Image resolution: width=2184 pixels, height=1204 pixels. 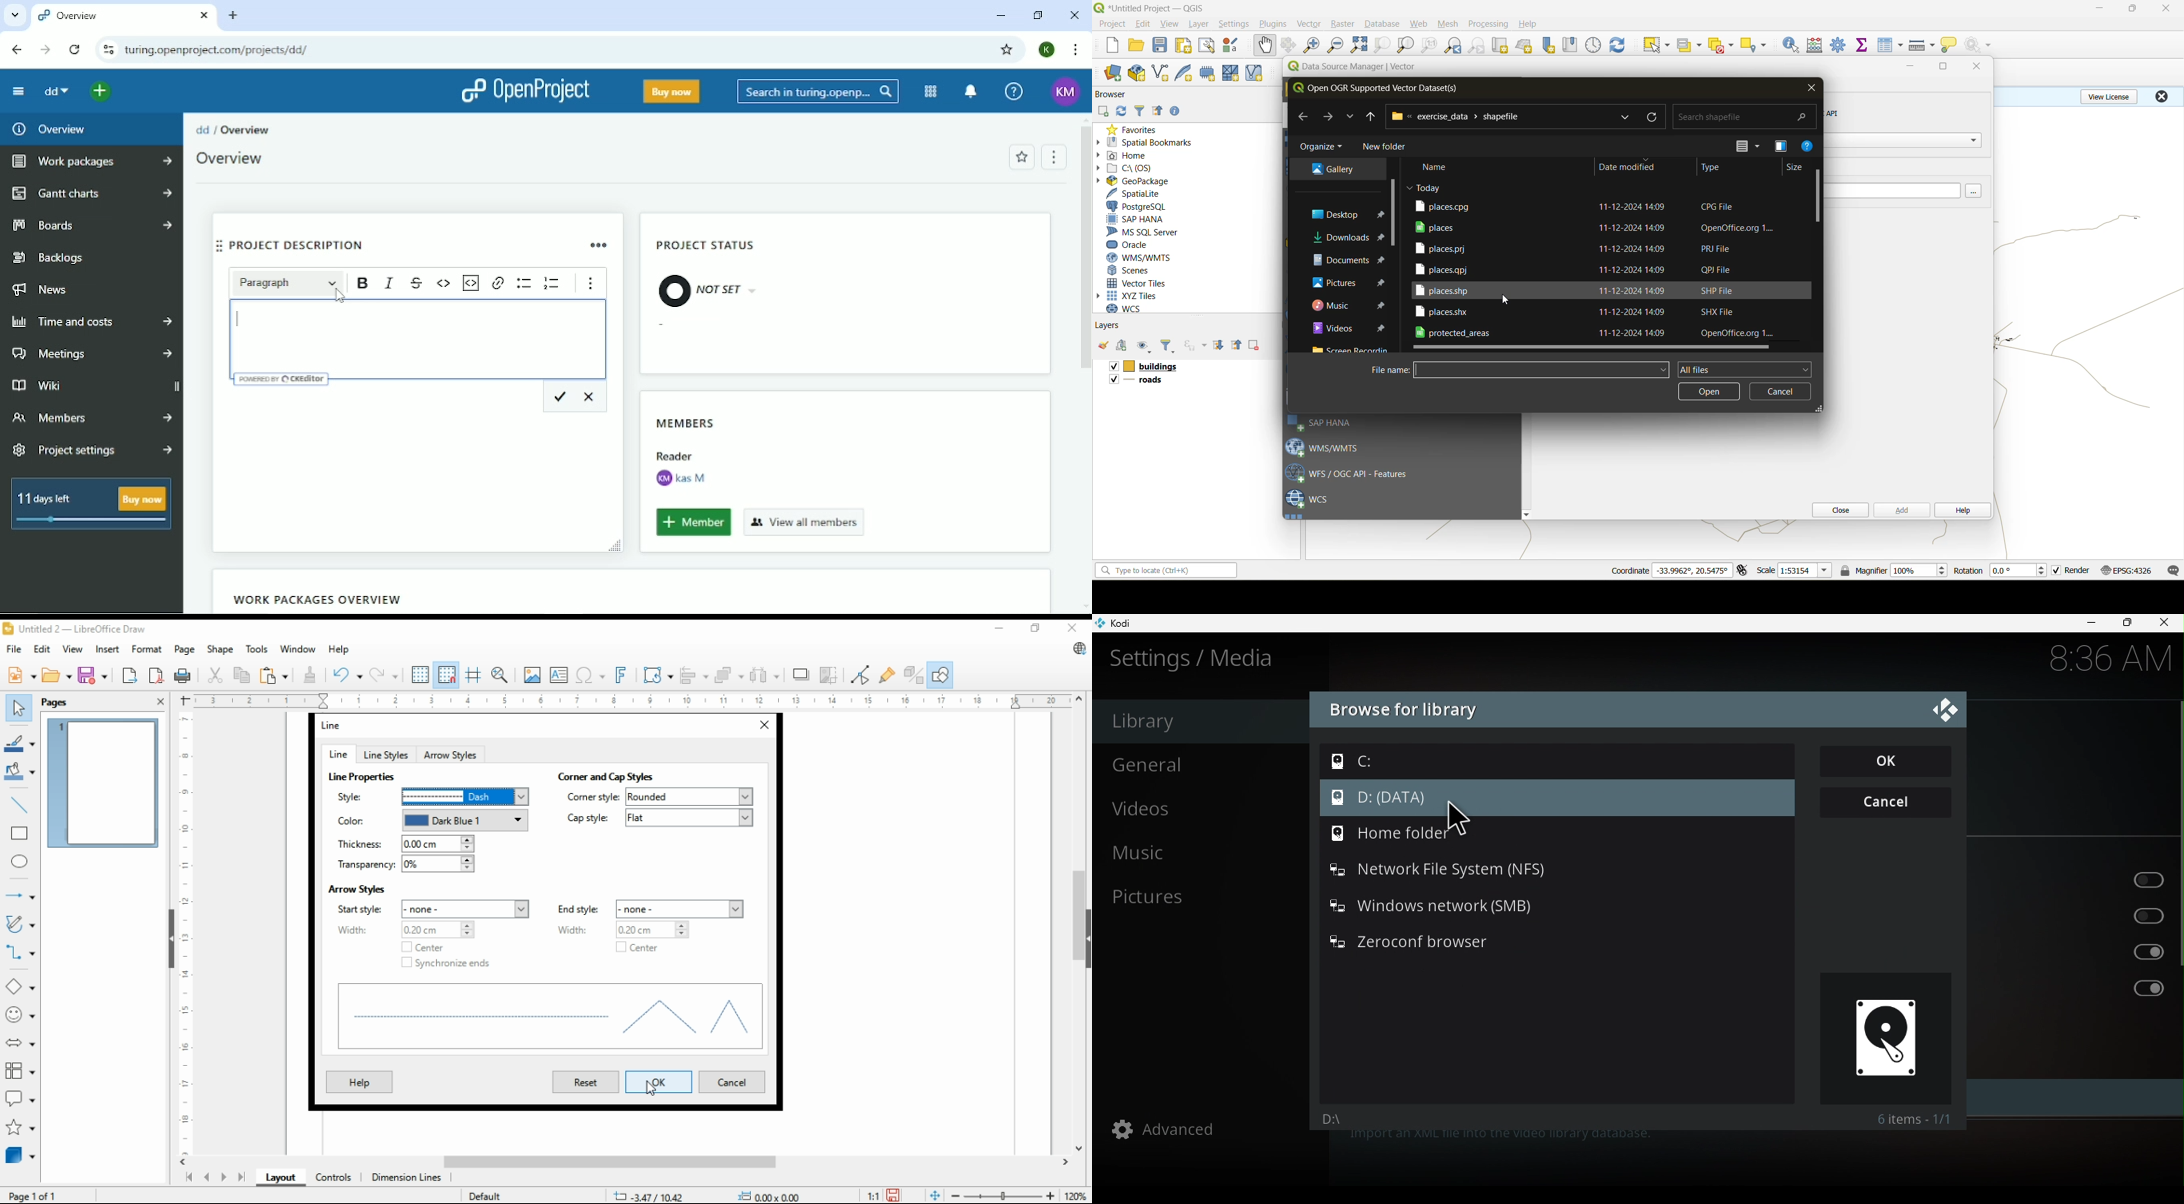 I want to click on data source manager, so click(x=1360, y=69).